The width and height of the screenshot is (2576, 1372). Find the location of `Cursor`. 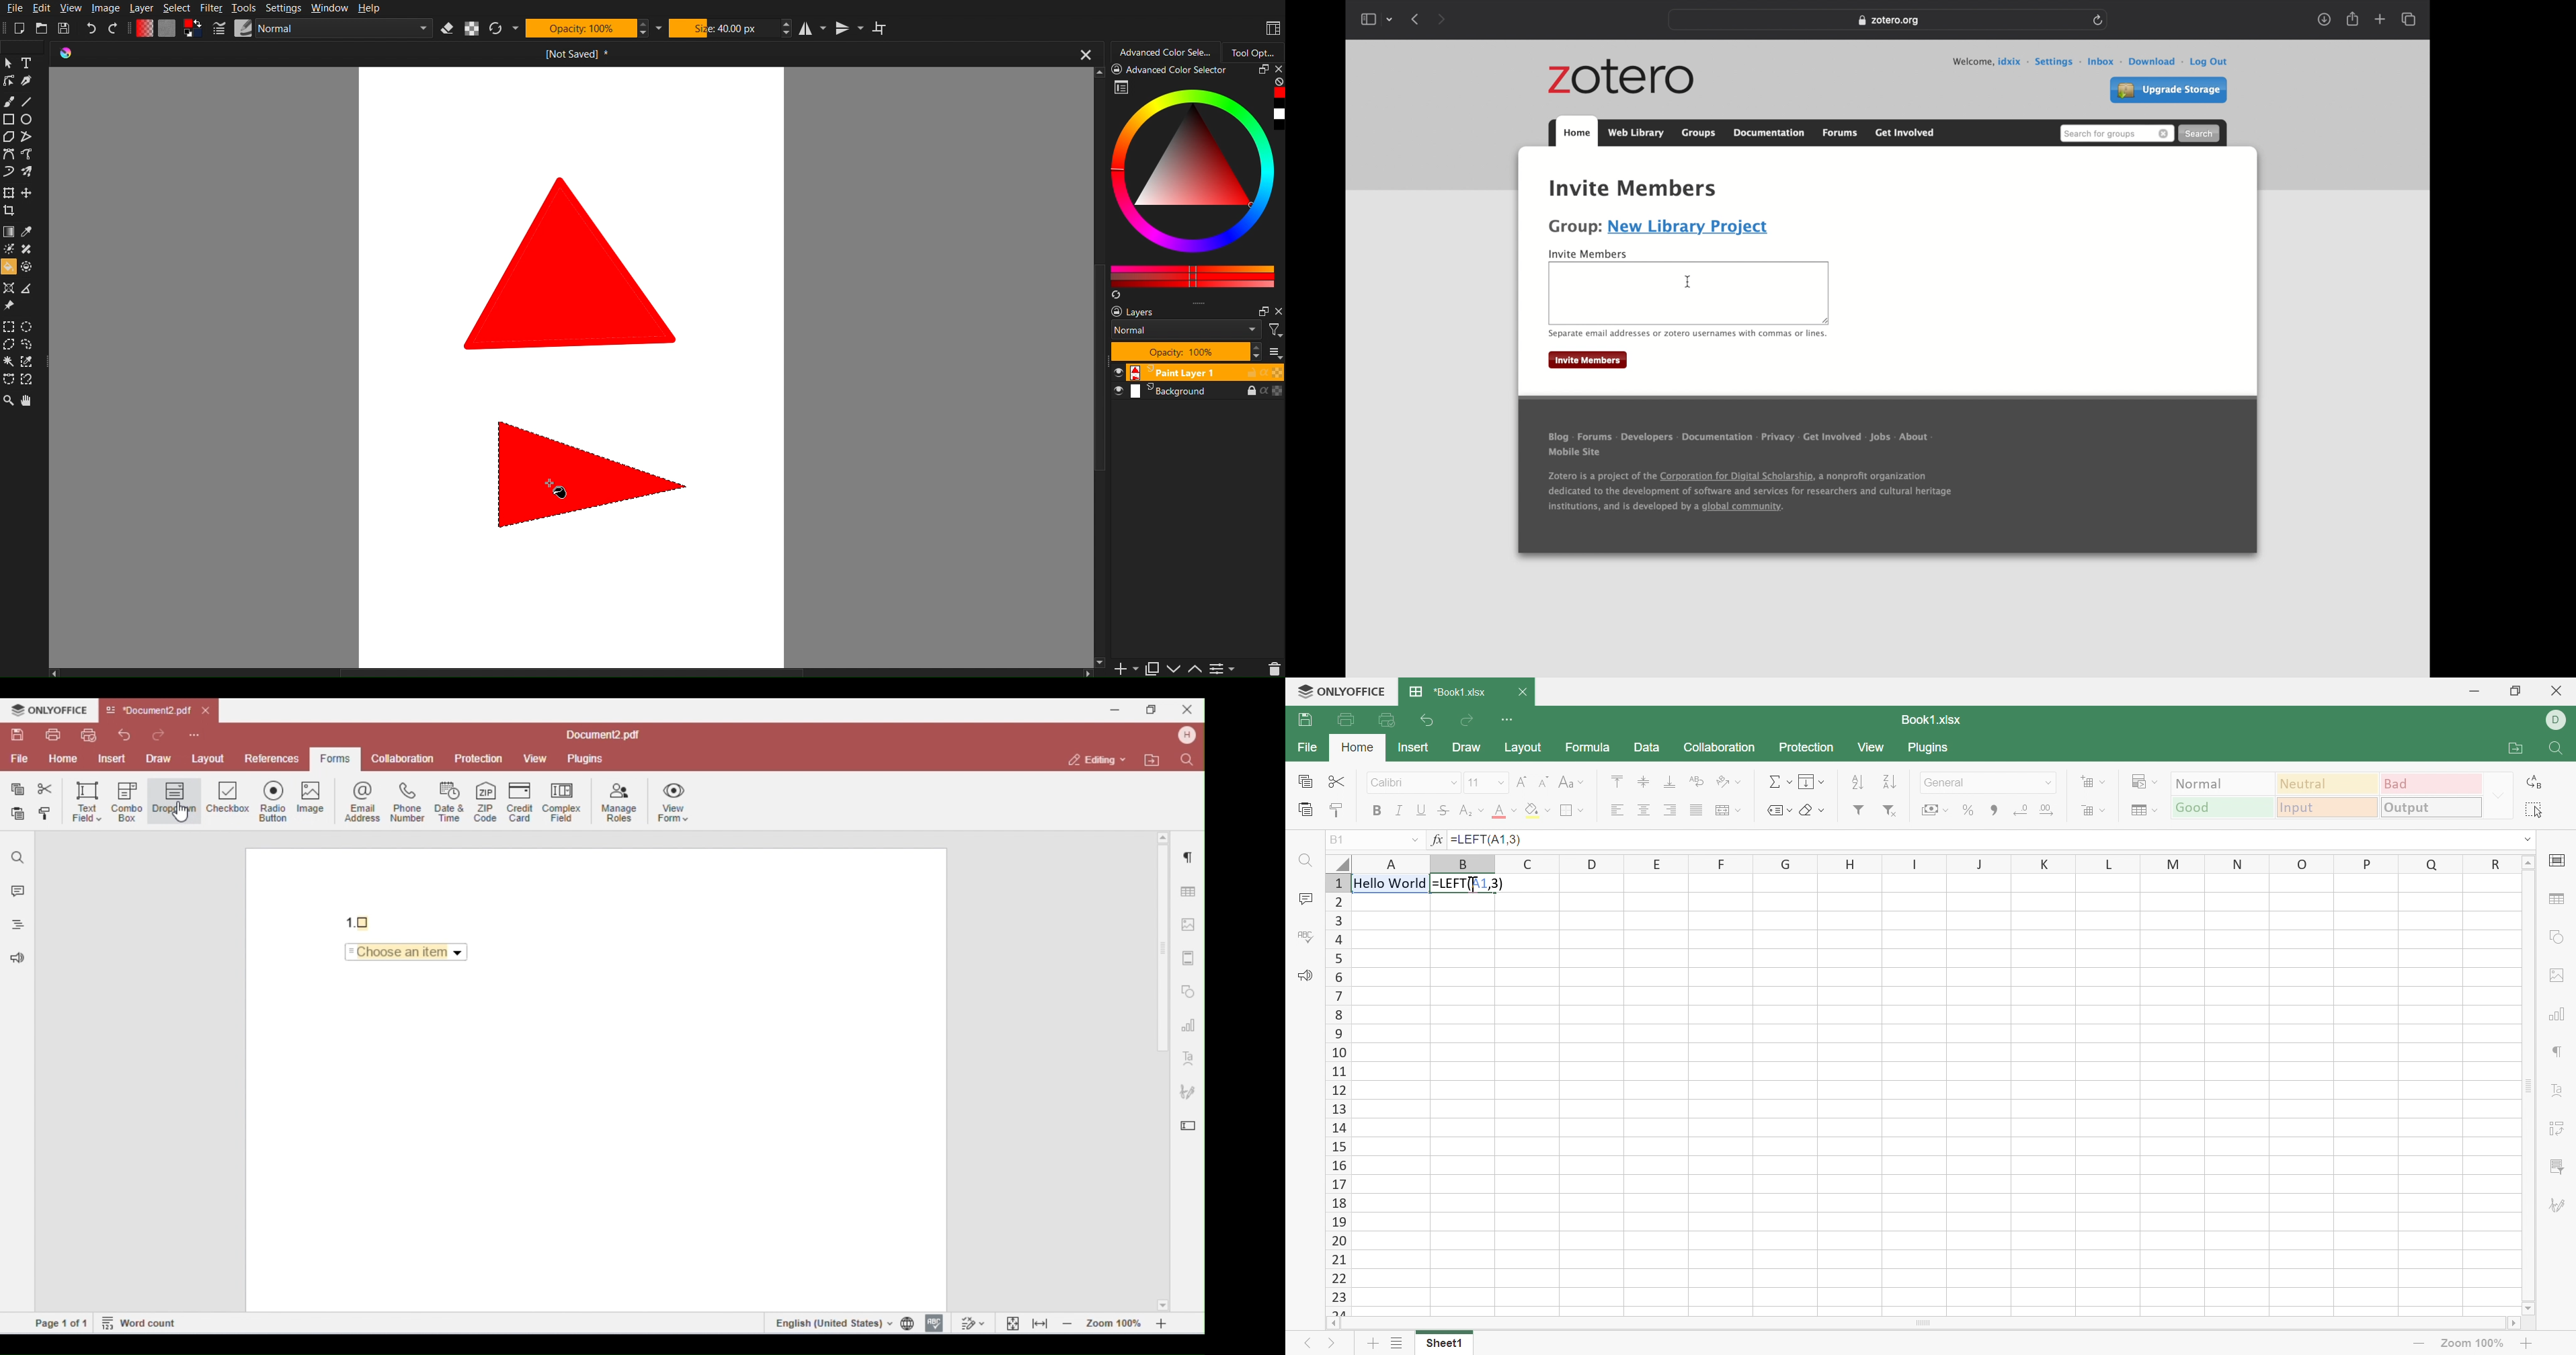

Cursor is located at coordinates (8, 346).